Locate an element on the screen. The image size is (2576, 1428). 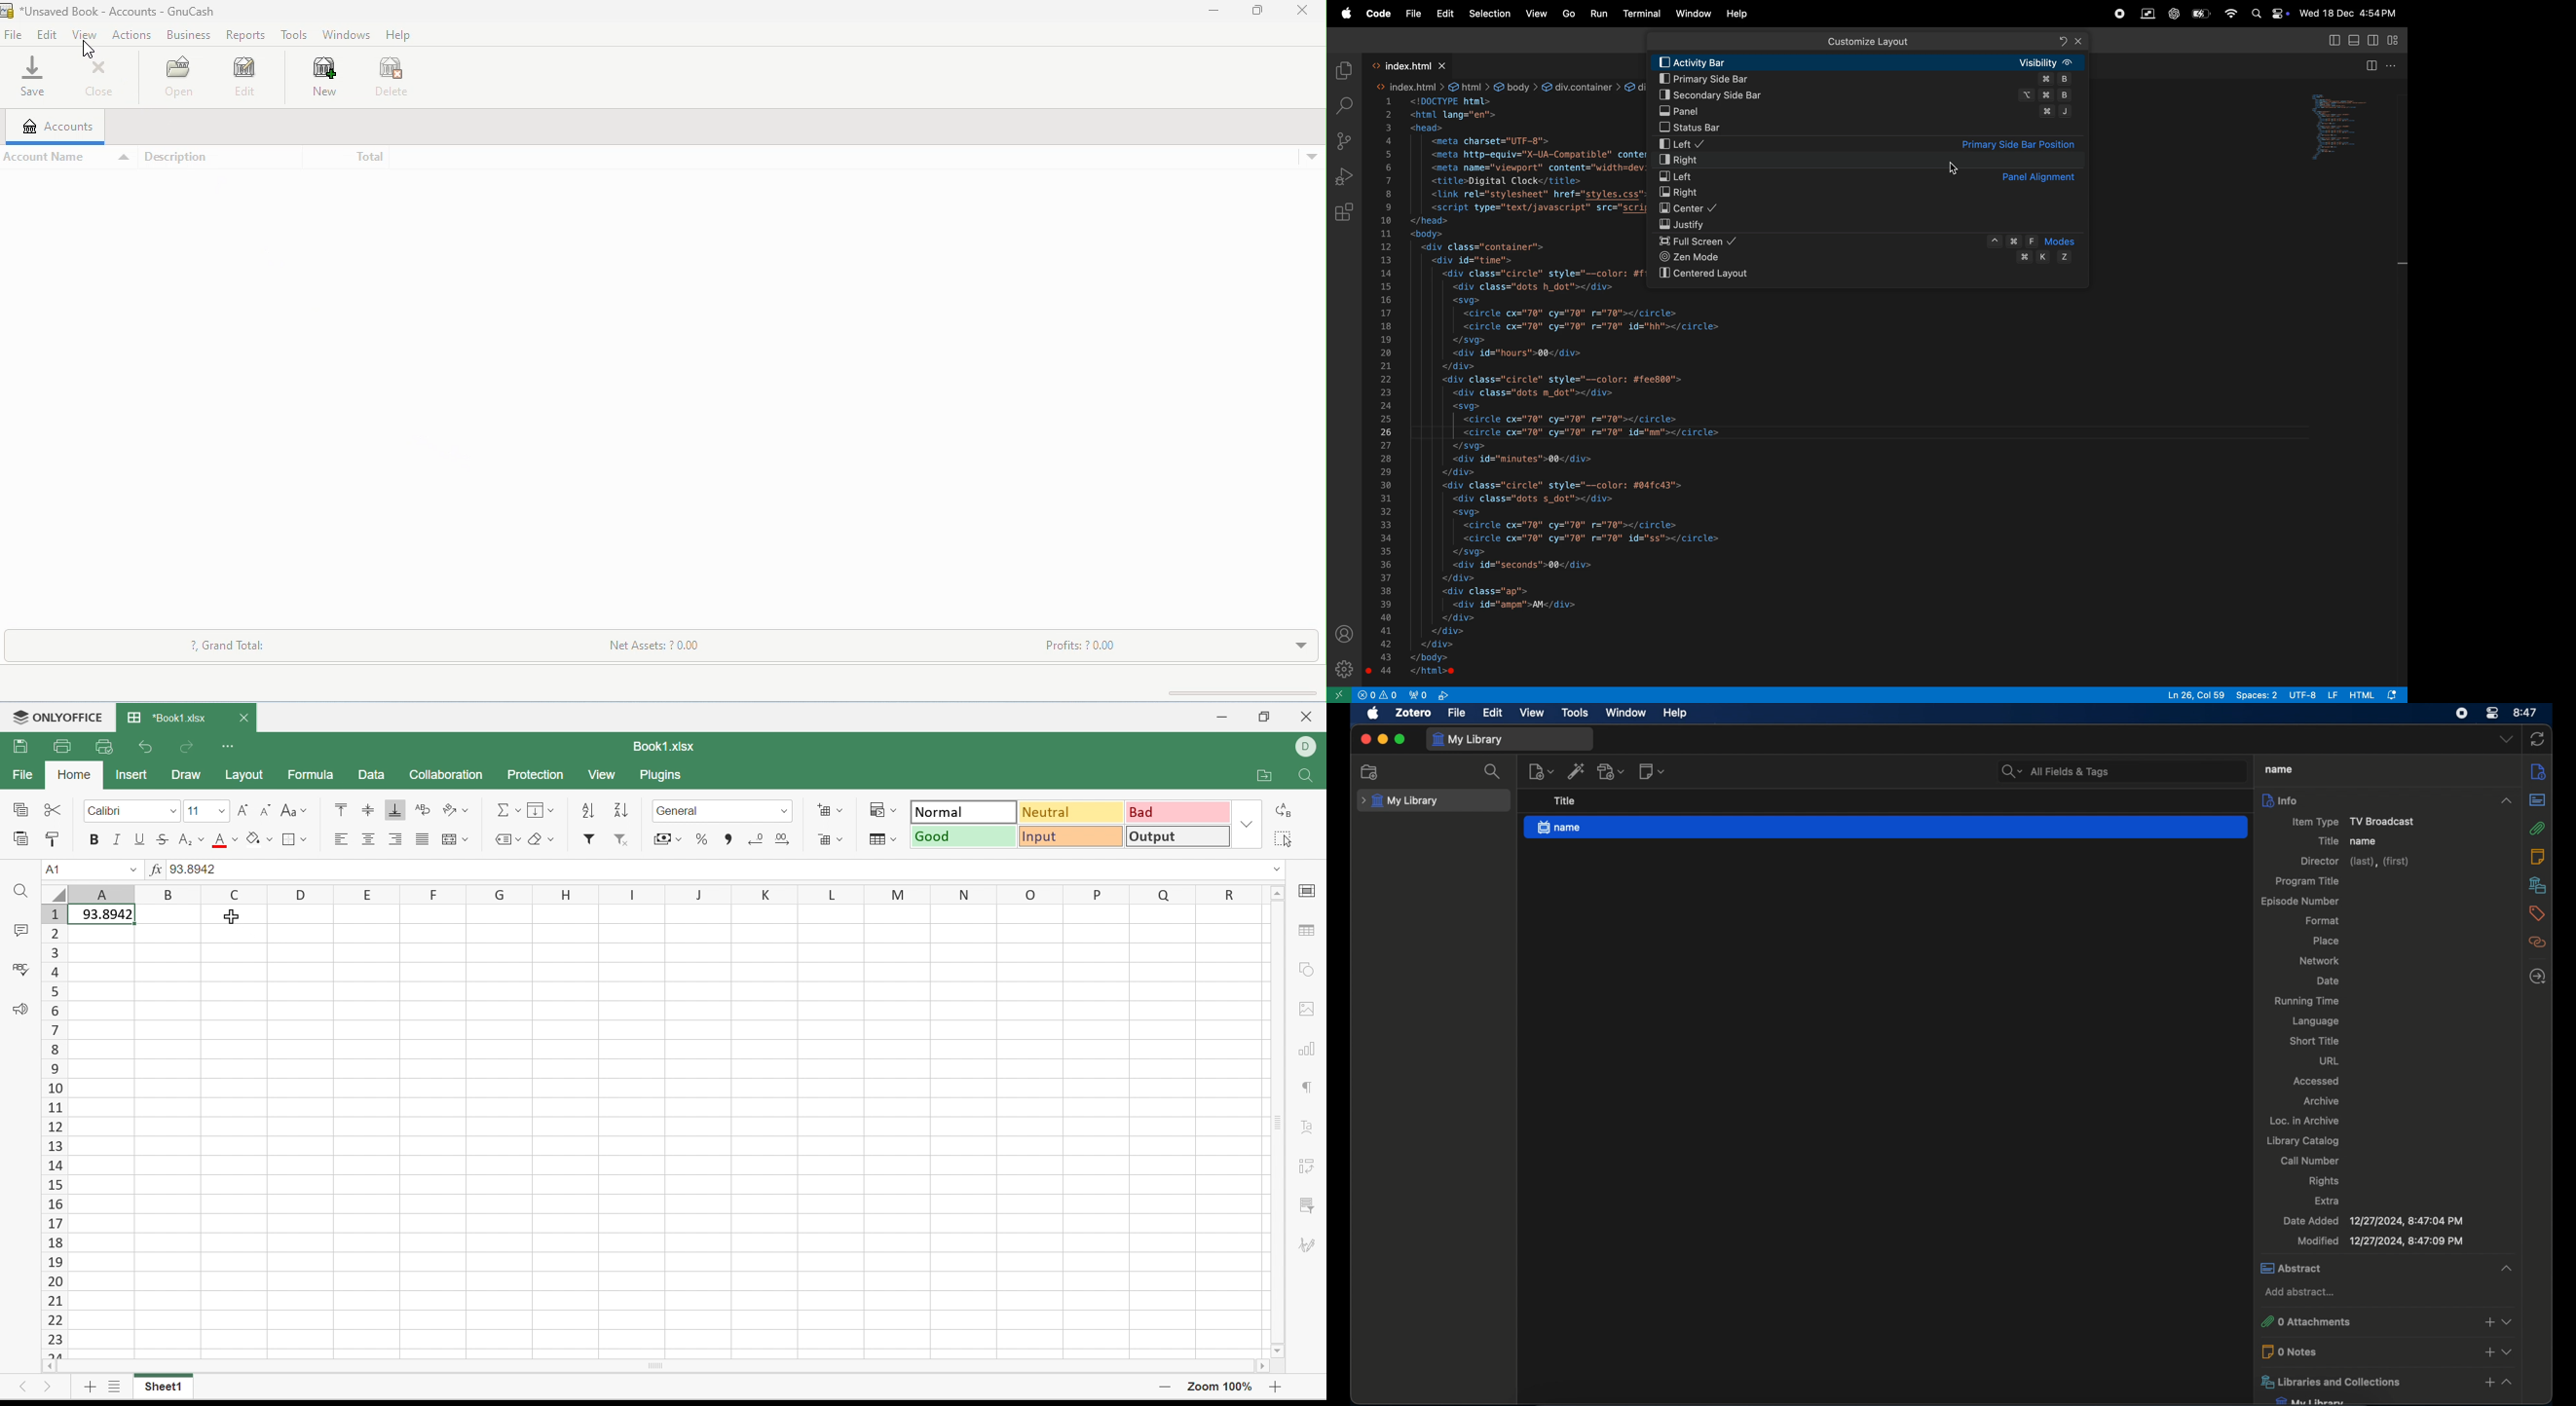
status bar is located at coordinates (1865, 129).